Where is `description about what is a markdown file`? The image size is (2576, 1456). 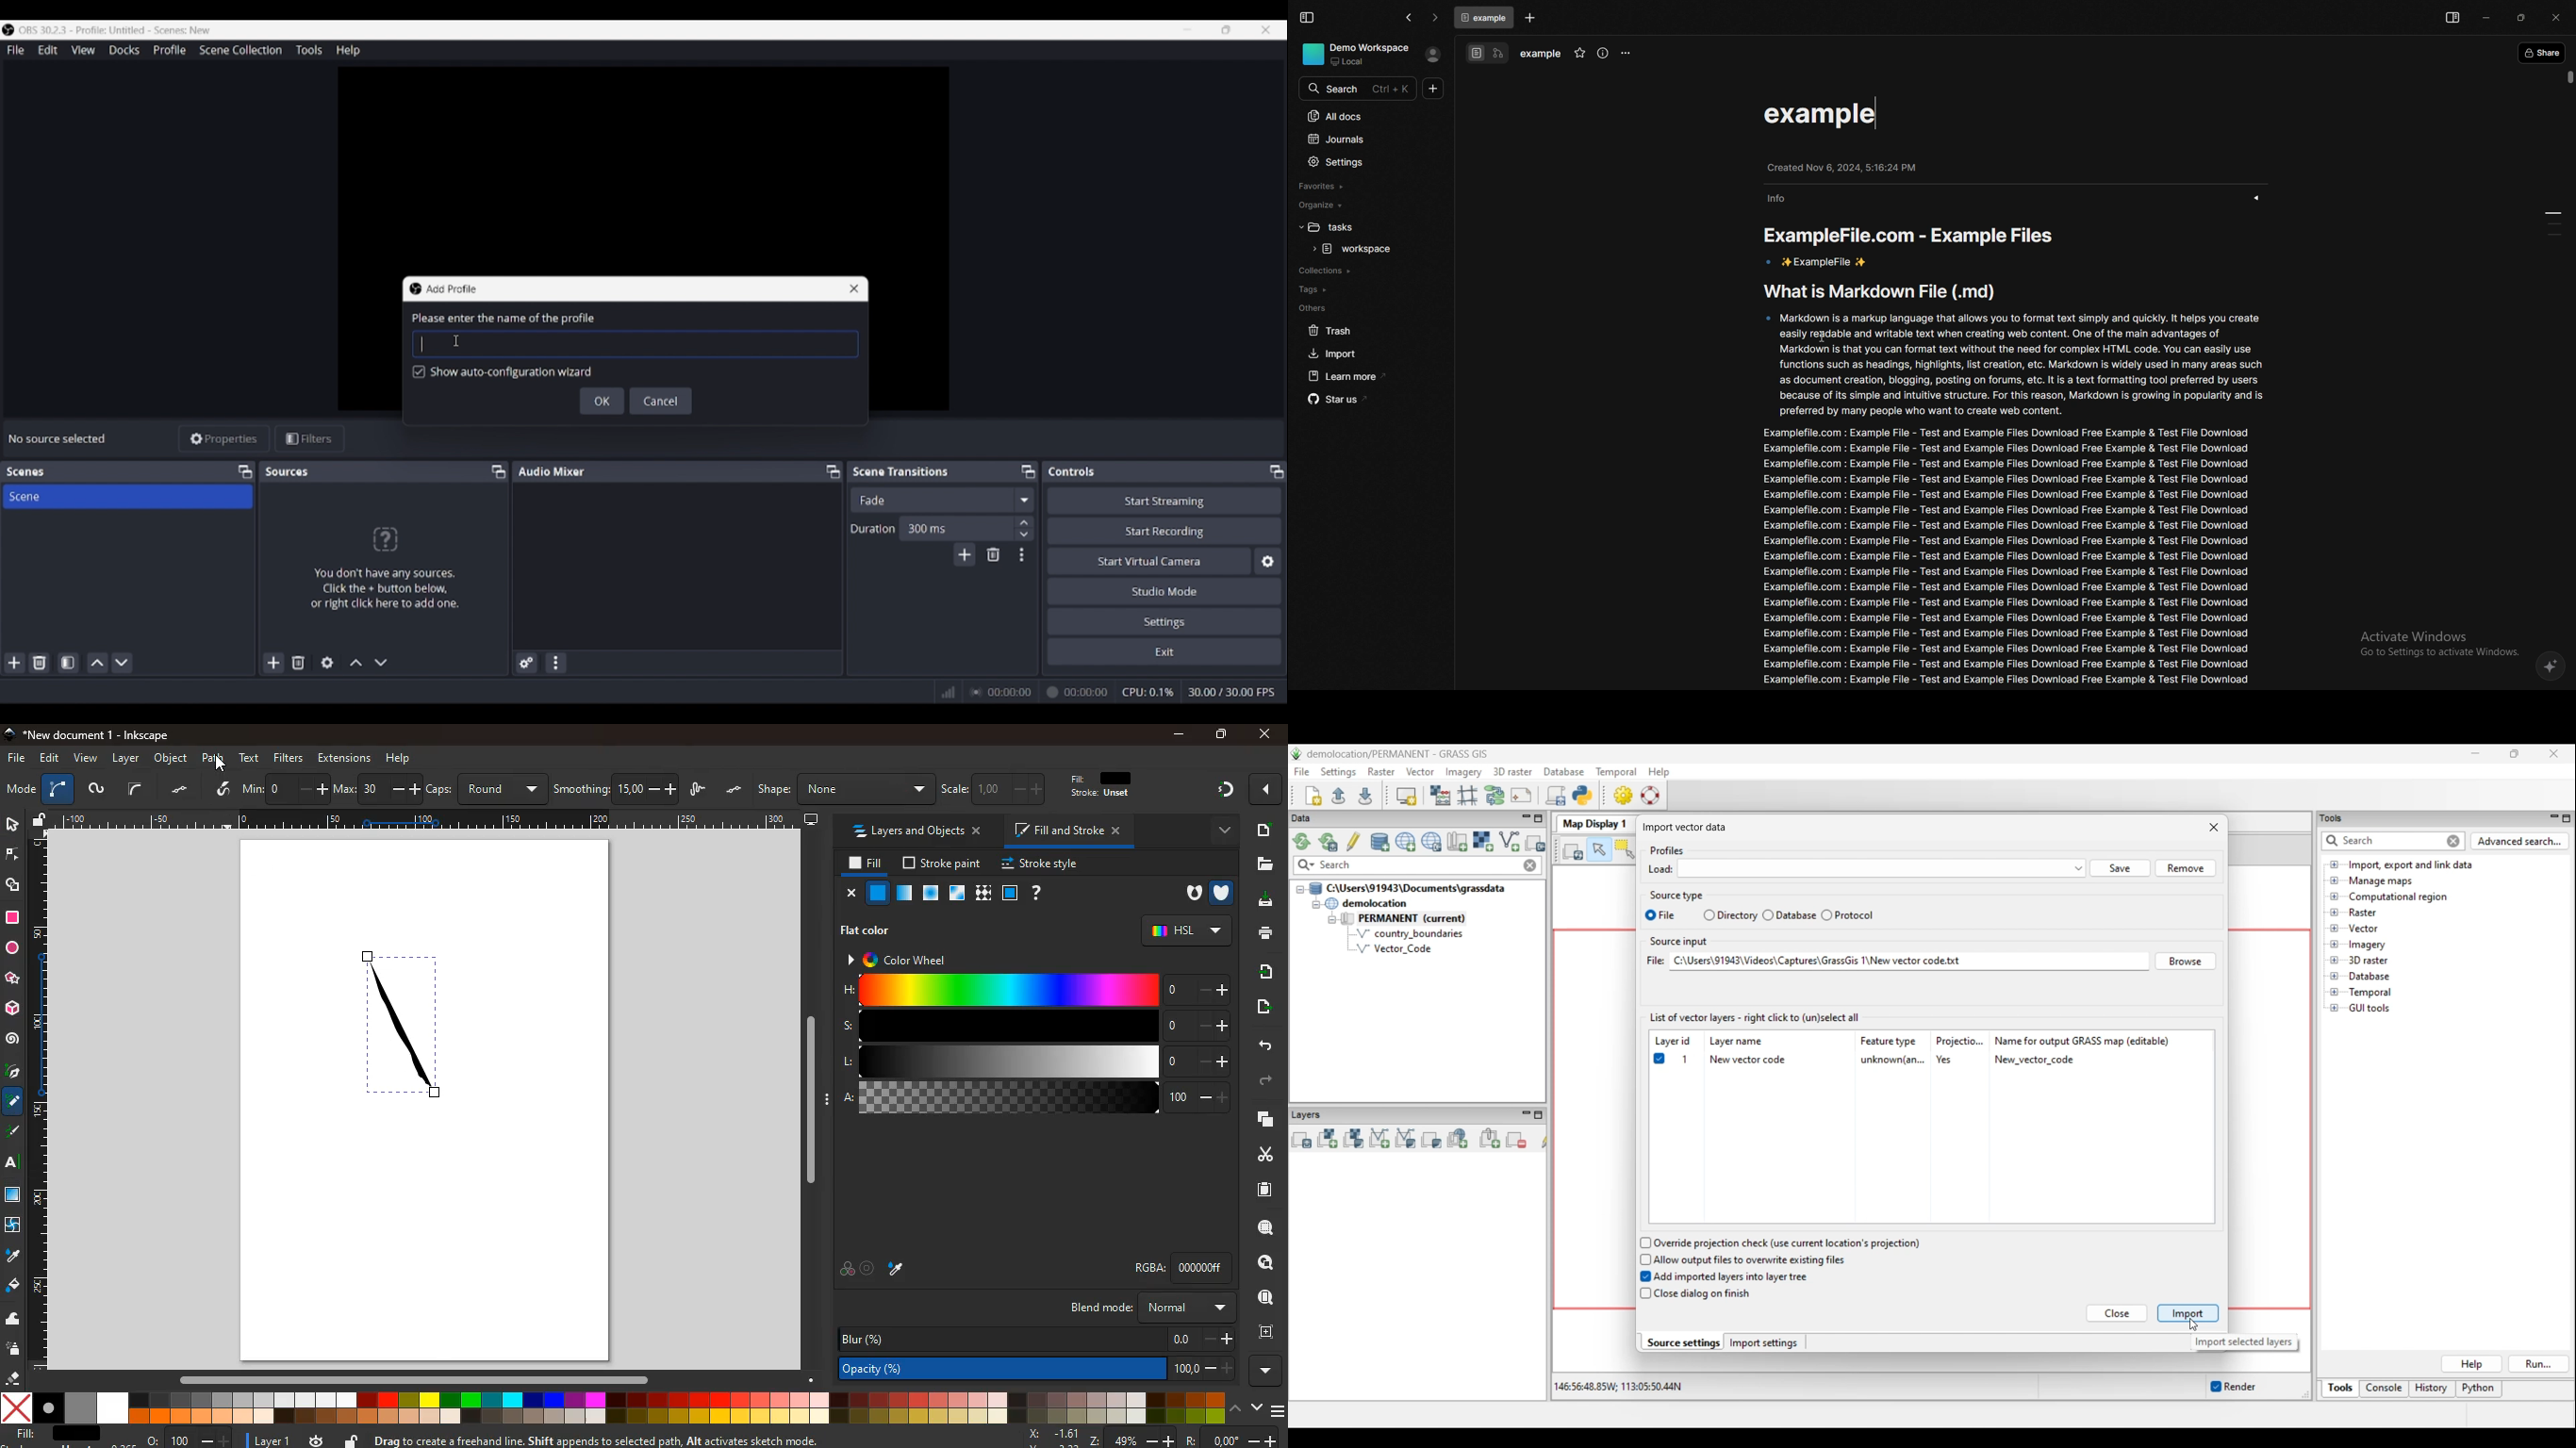
description about what is a markdown file is located at coordinates (1996, 366).